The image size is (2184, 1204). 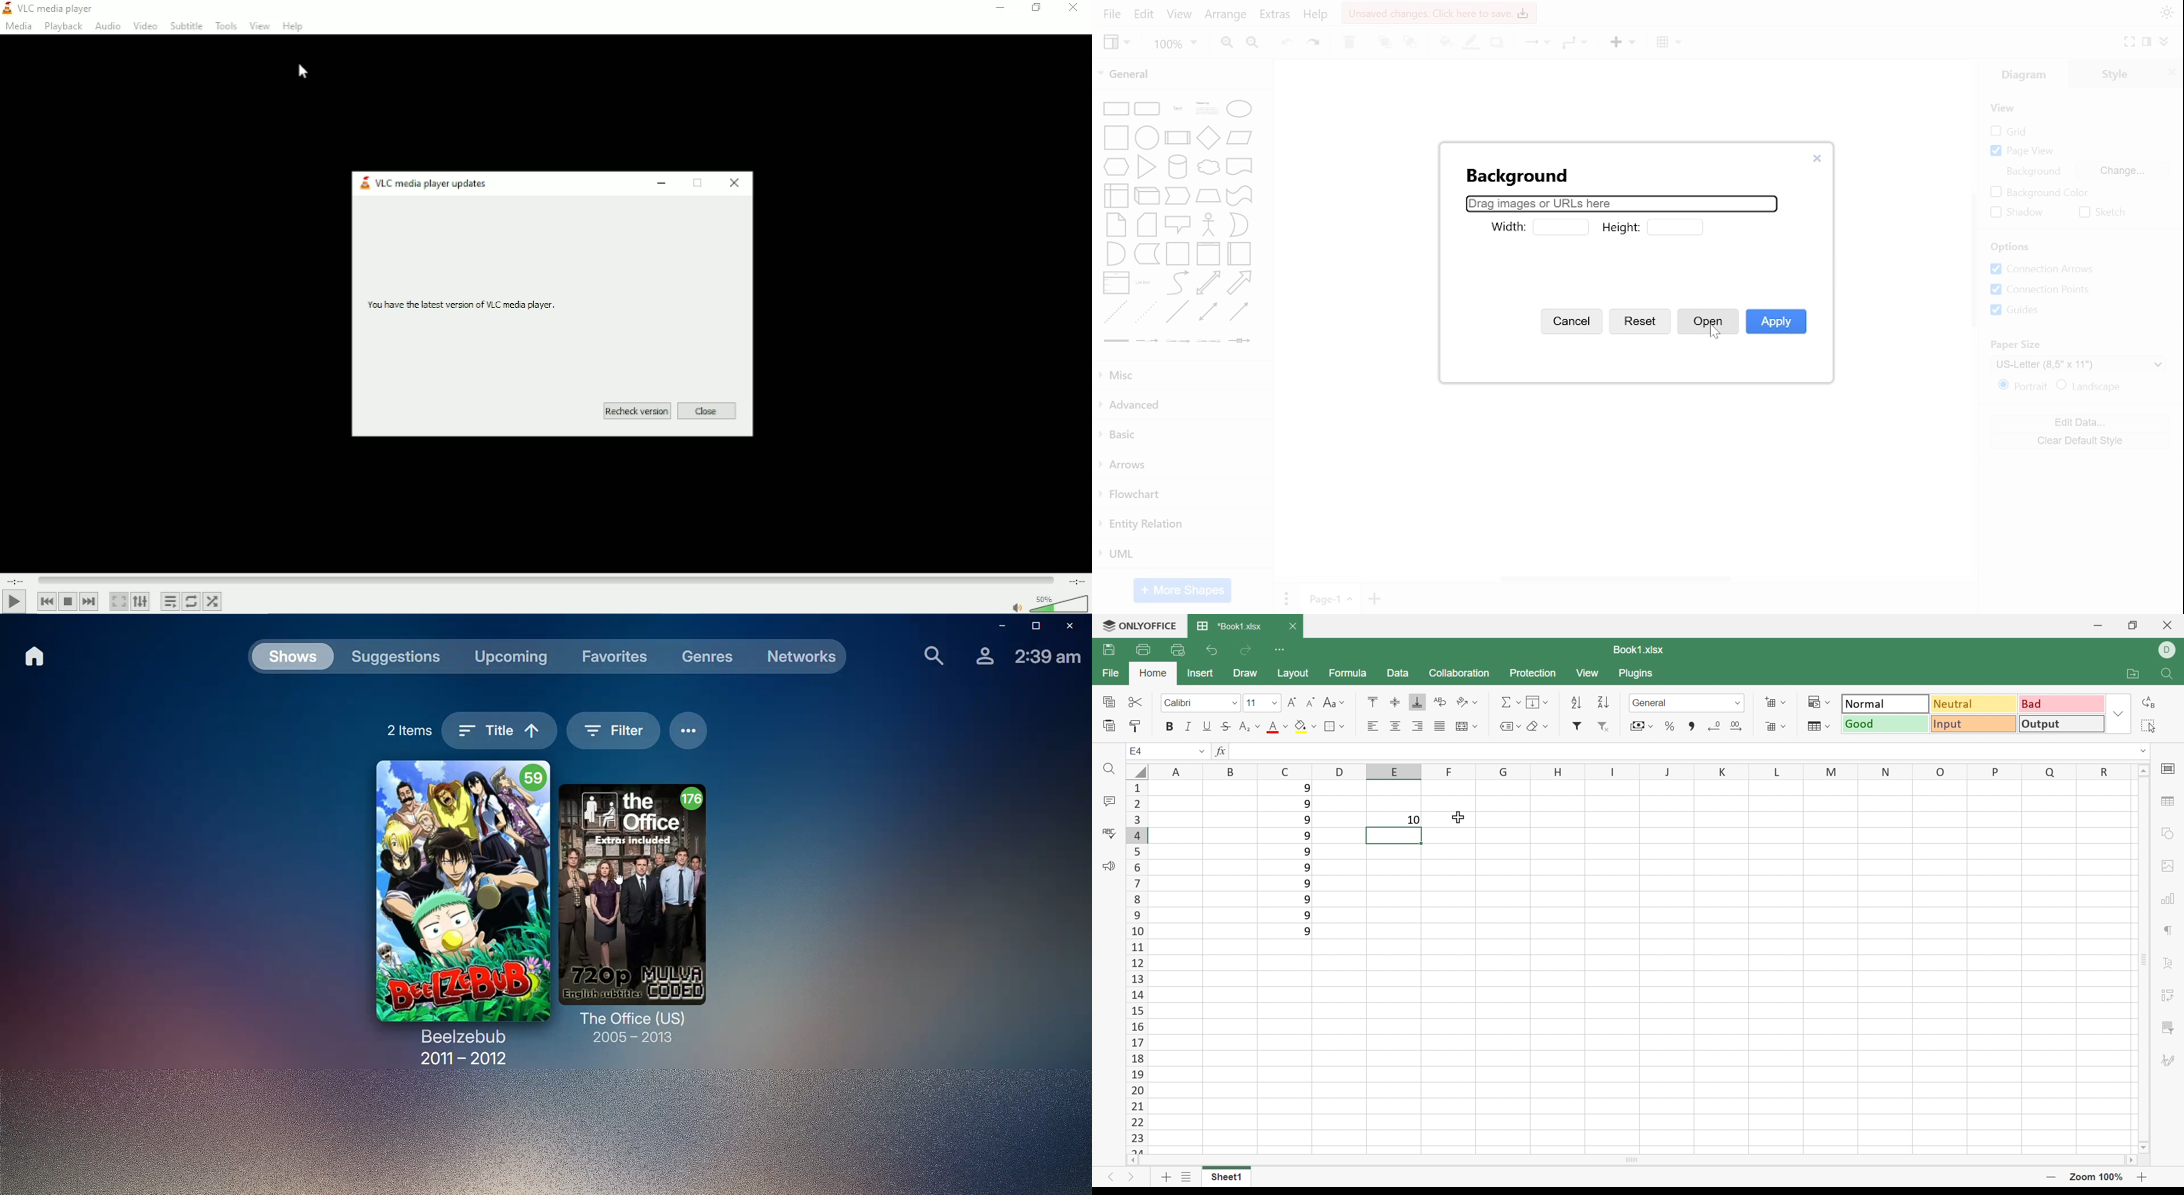 I want to click on Stop playlist, so click(x=68, y=602).